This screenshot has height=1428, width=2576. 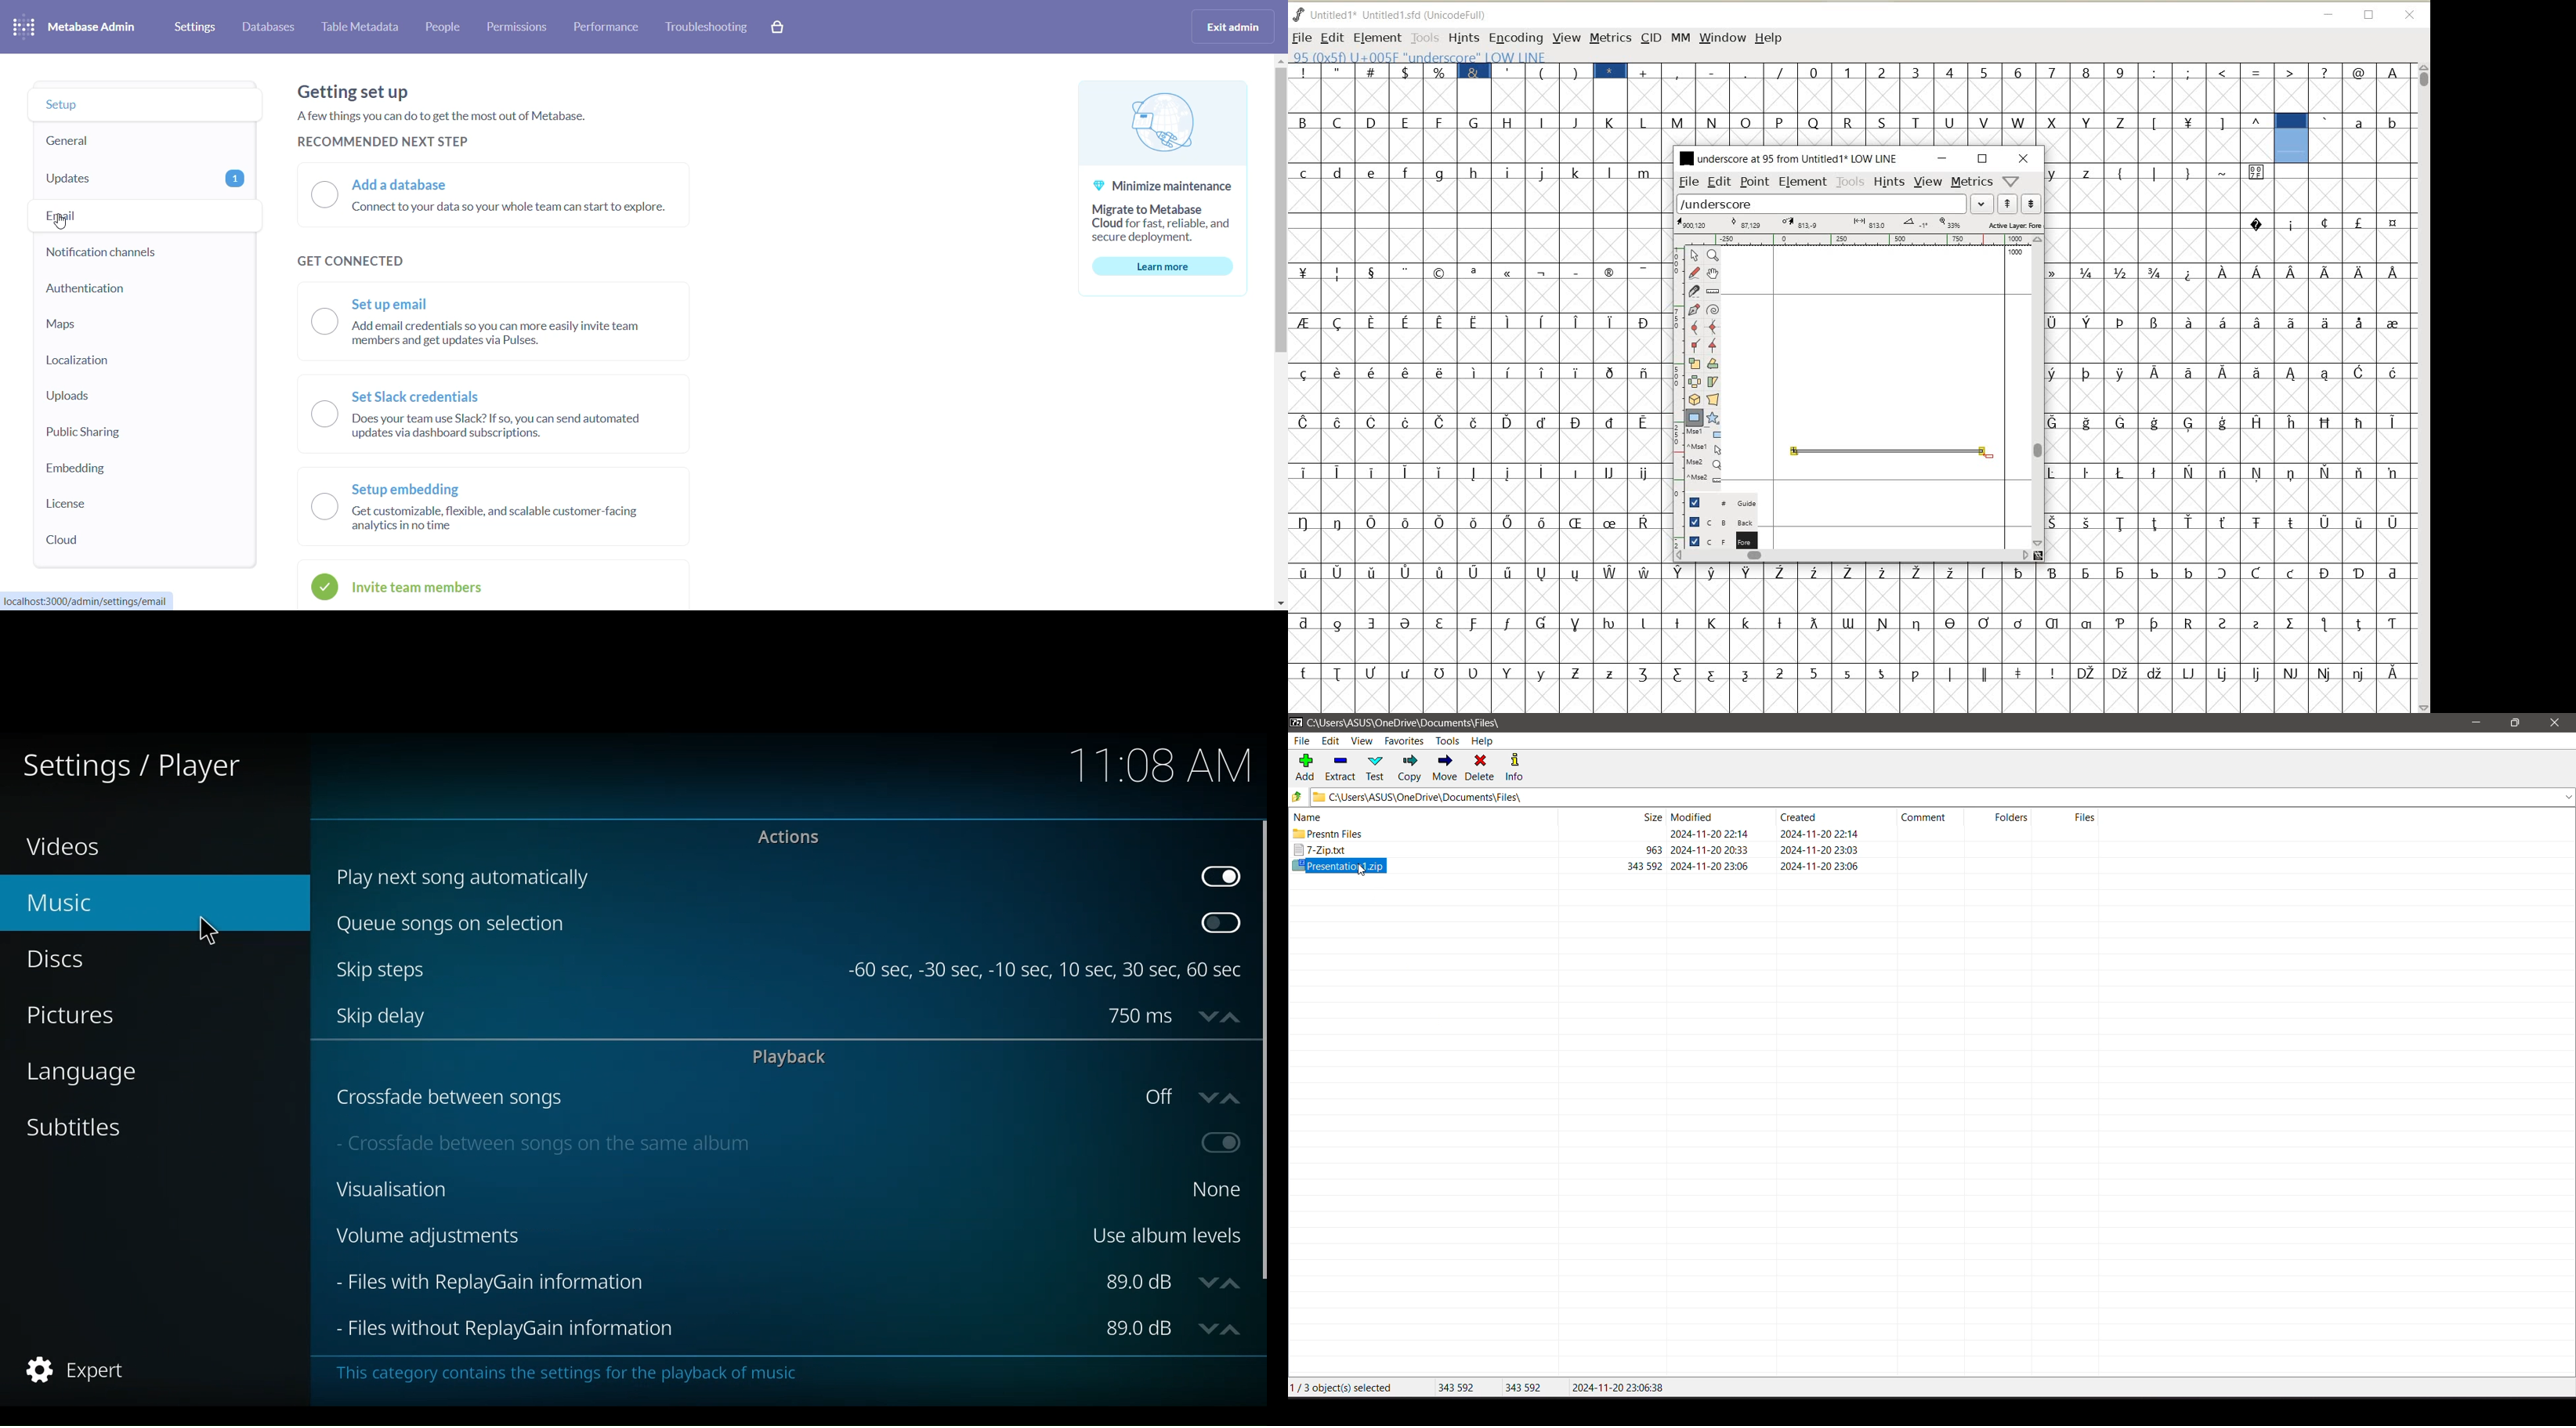 What do you see at coordinates (1362, 742) in the screenshot?
I see `View` at bounding box center [1362, 742].